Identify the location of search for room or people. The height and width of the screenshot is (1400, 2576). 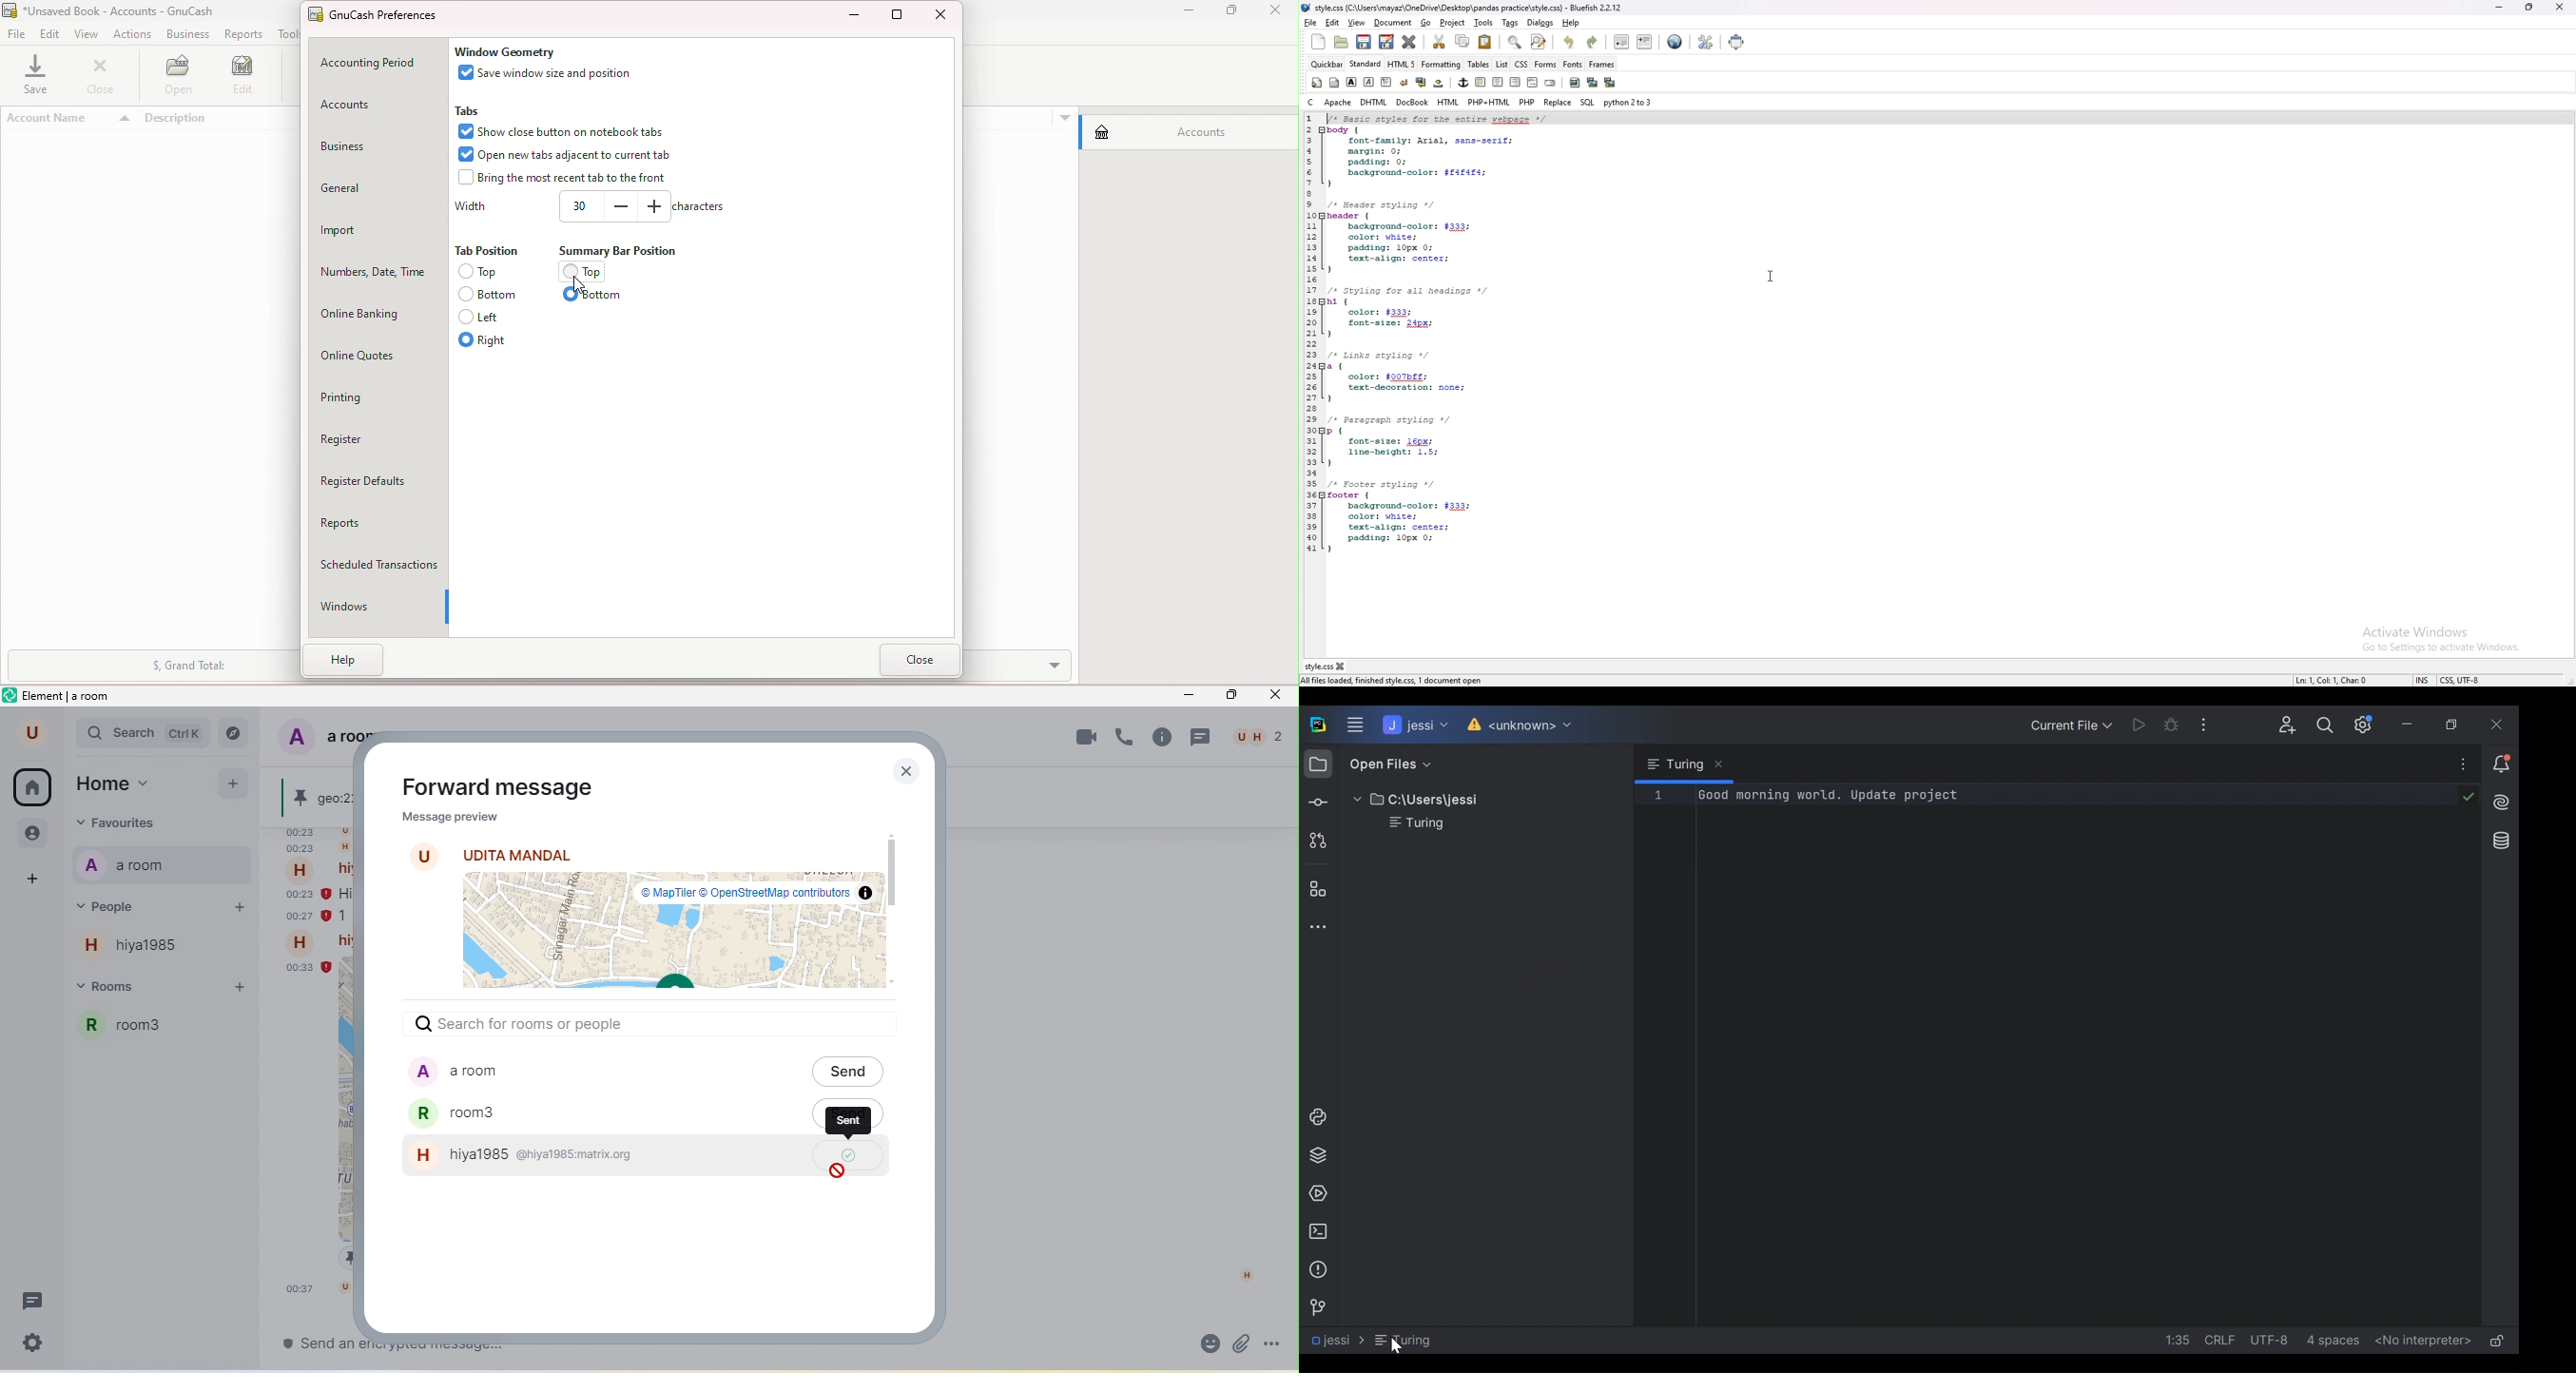
(531, 1023).